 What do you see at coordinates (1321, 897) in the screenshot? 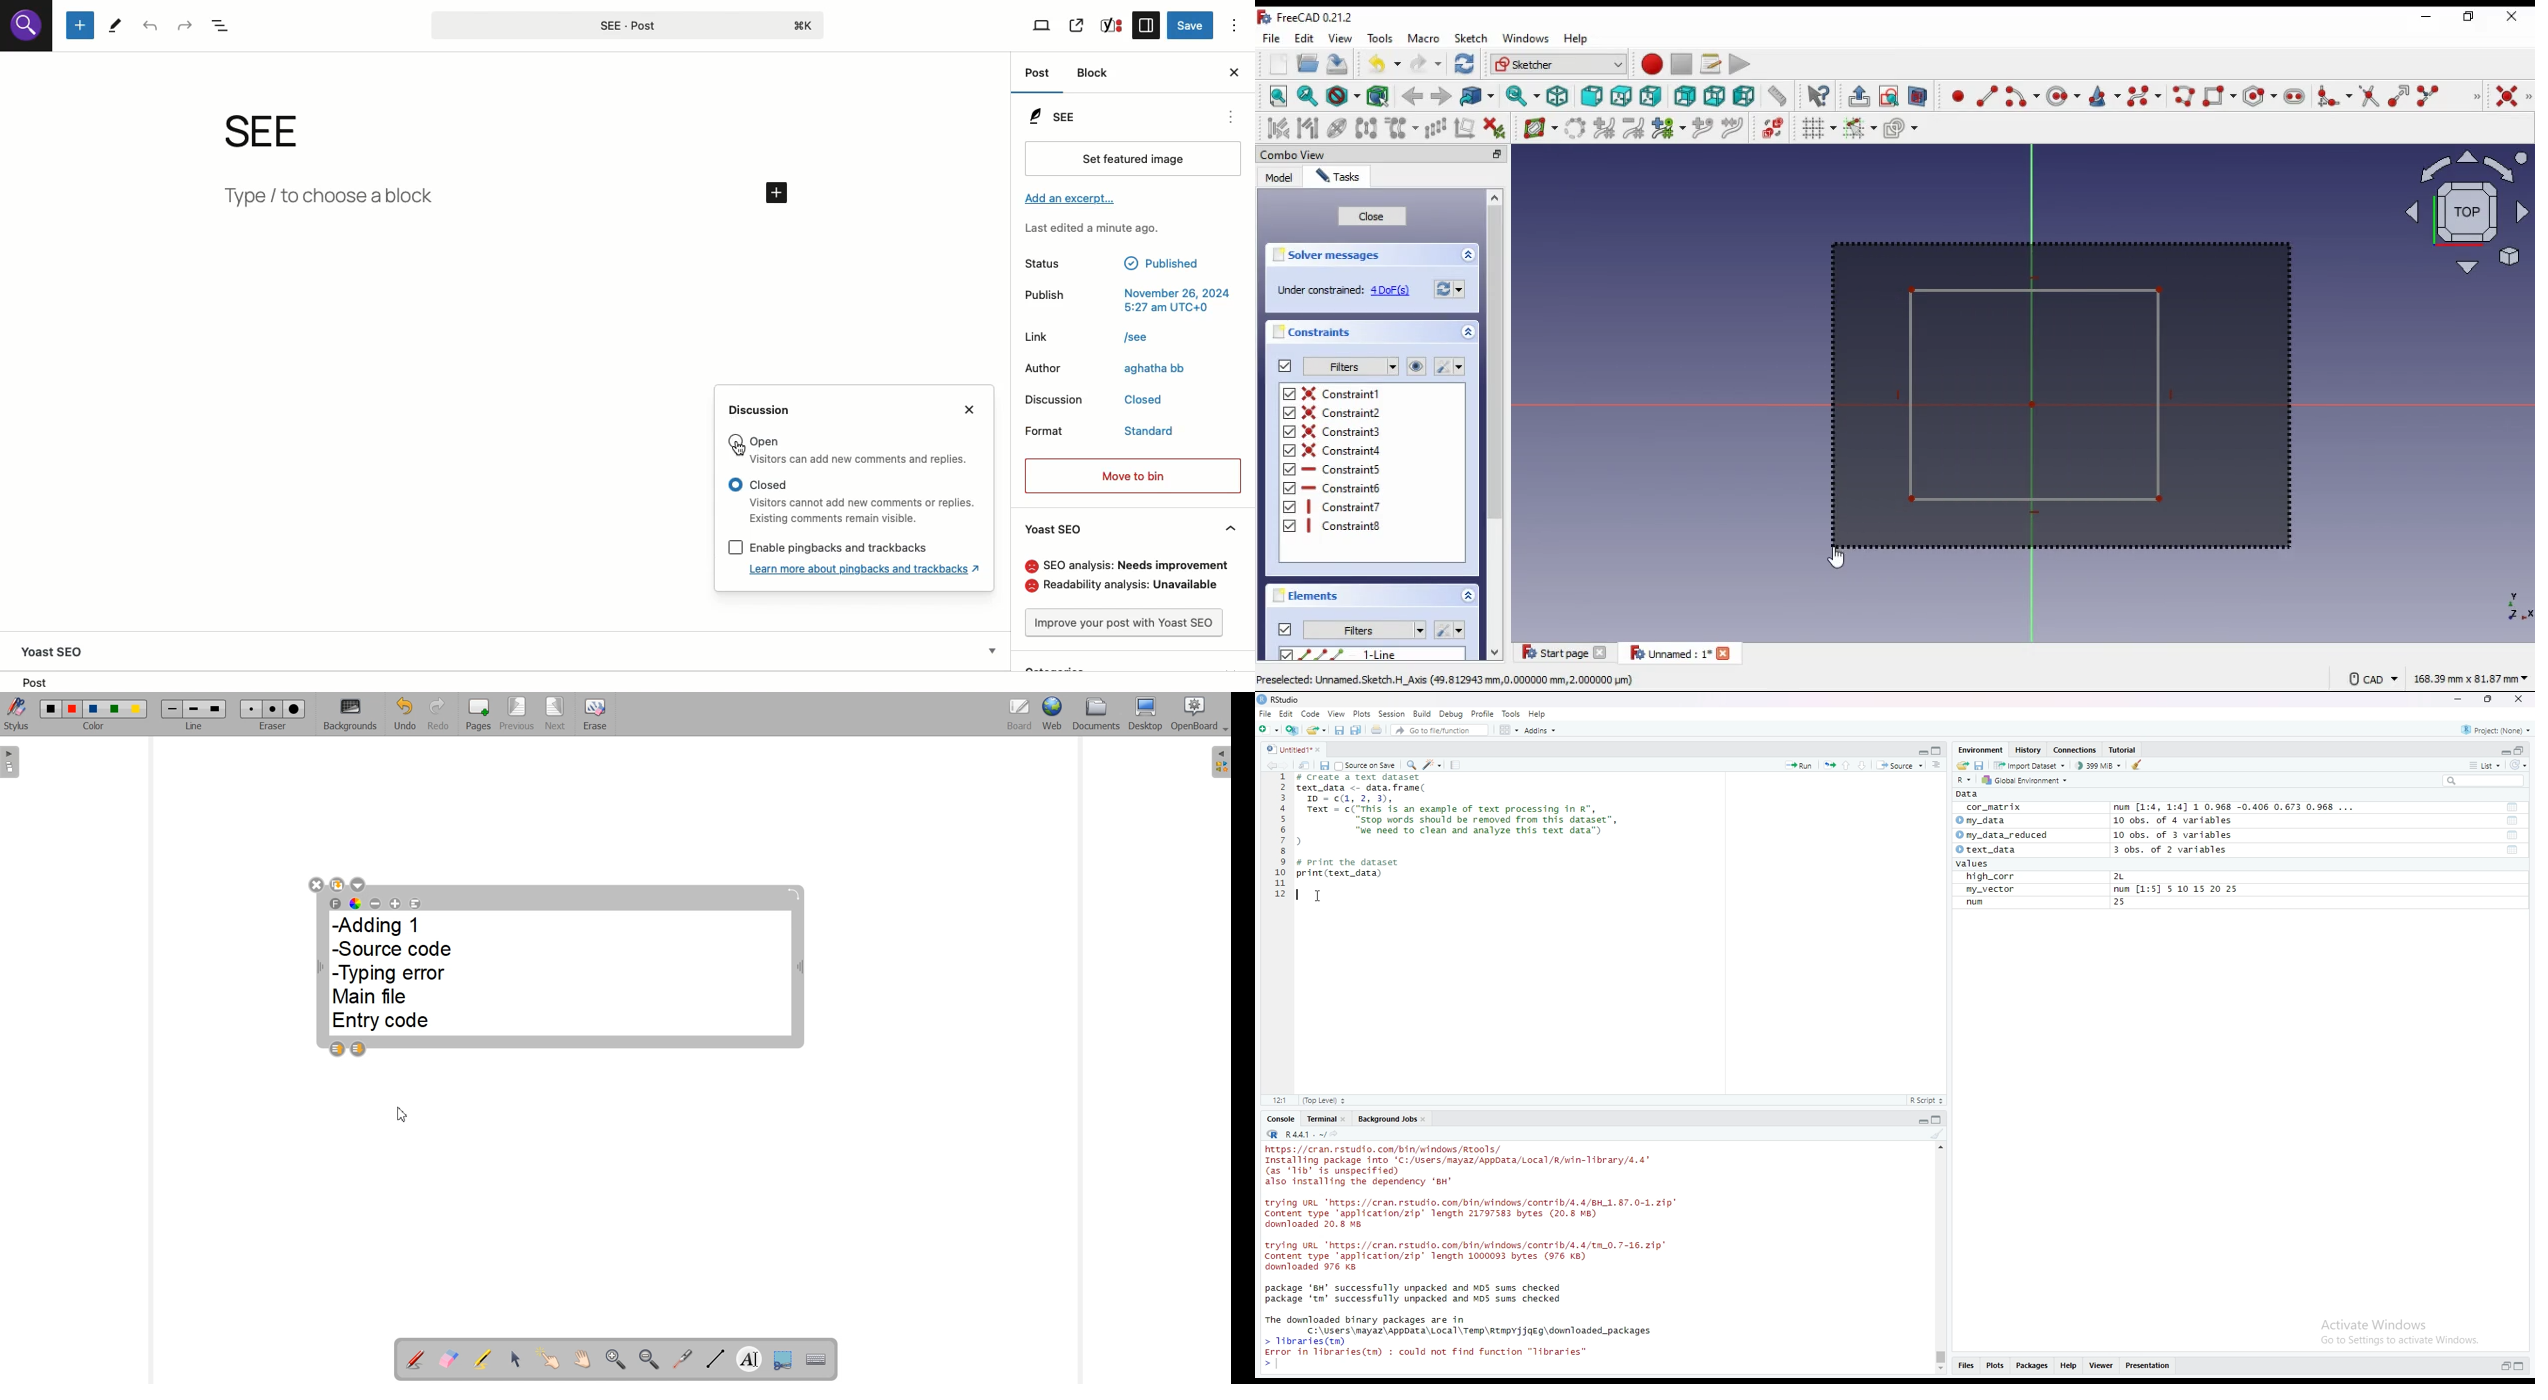
I see `cursor` at bounding box center [1321, 897].